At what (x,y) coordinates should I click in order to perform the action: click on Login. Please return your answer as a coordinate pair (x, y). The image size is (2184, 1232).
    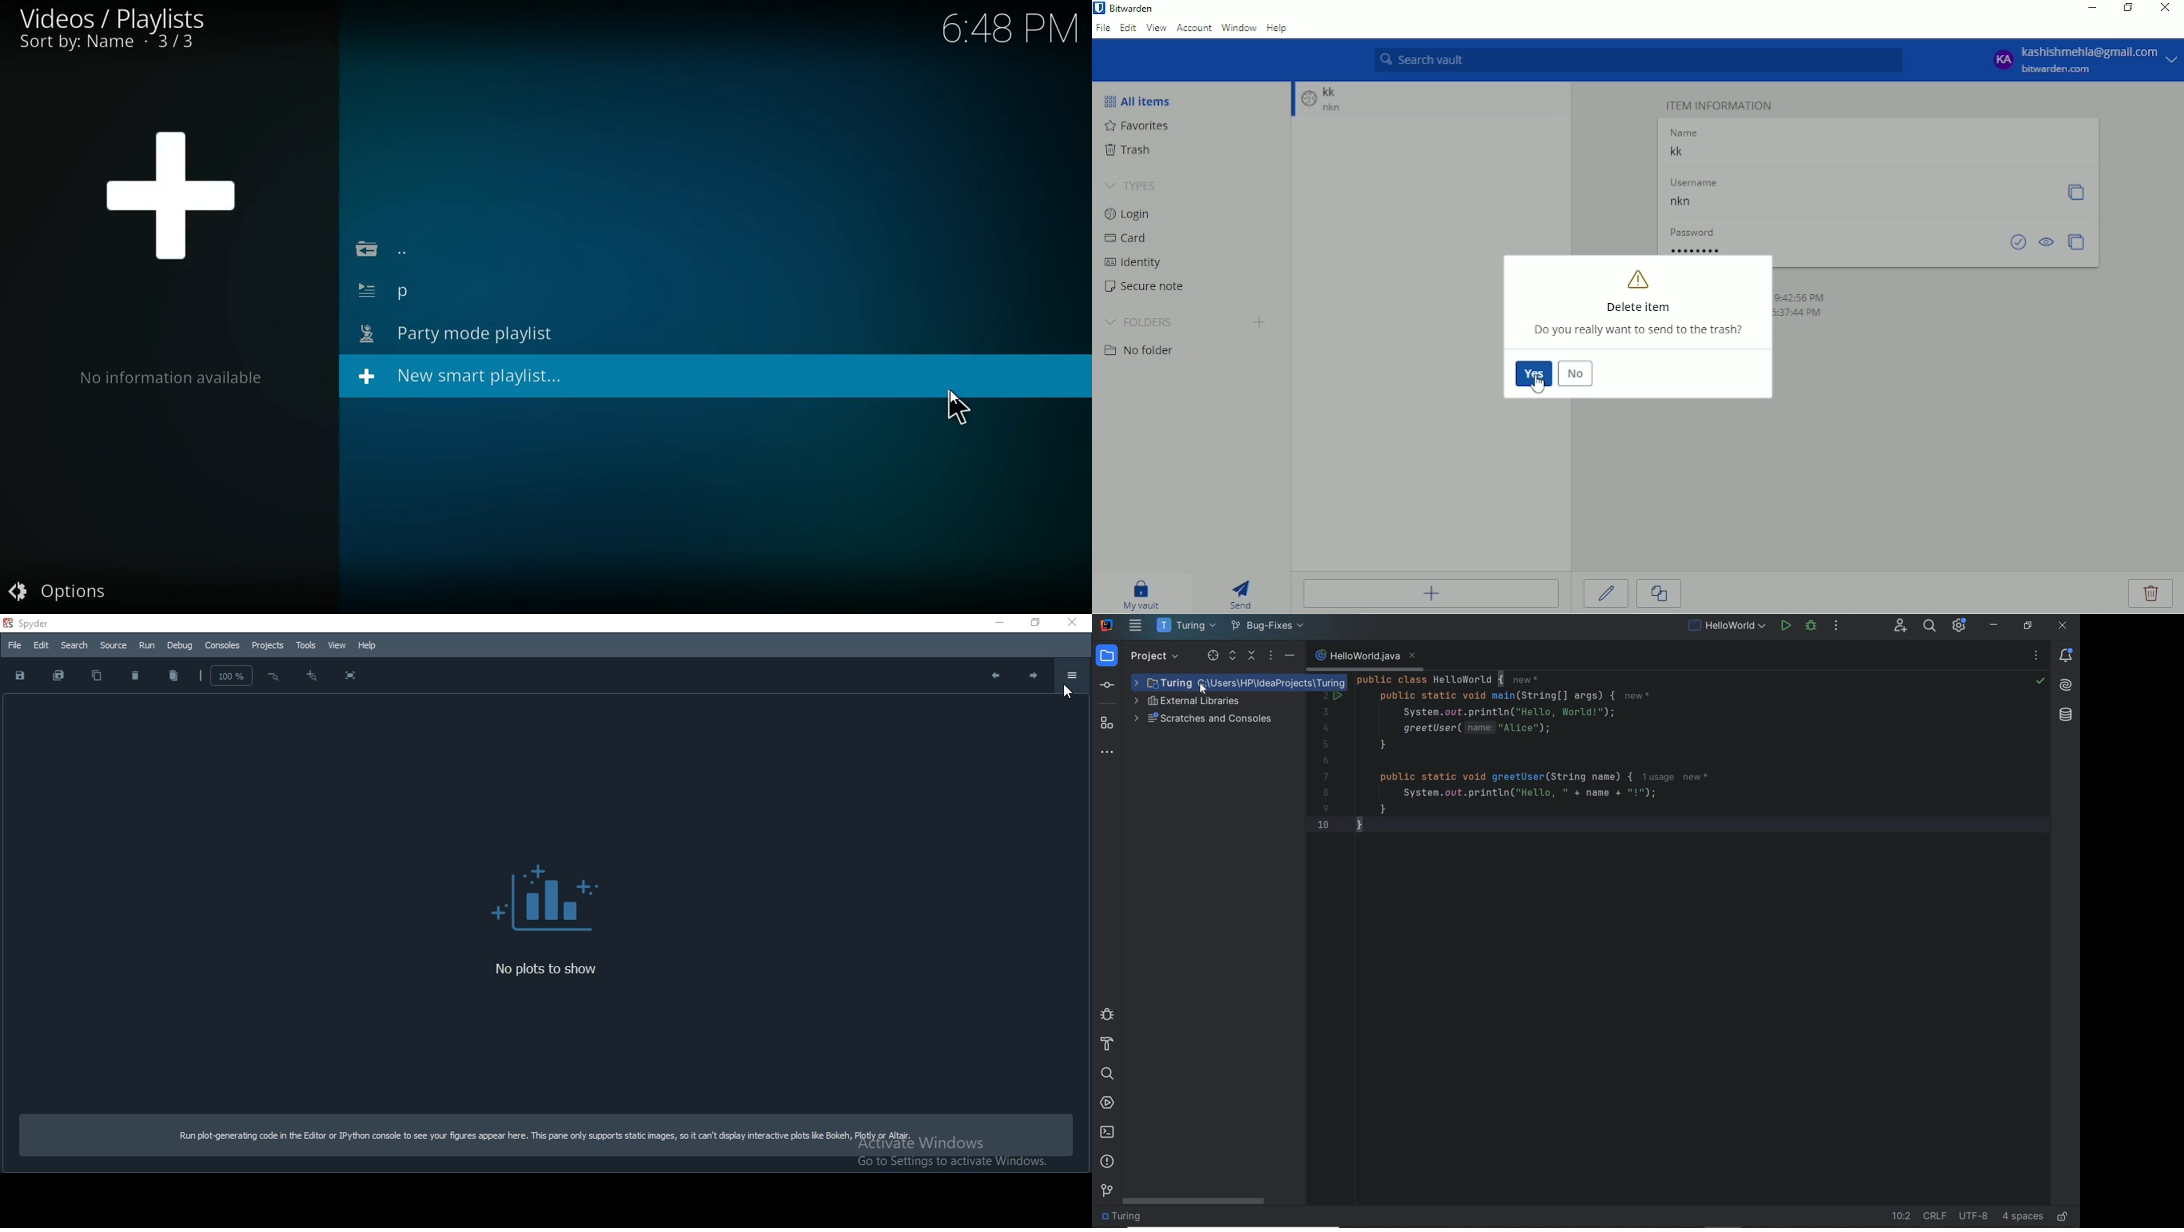
    Looking at the image, I should click on (1134, 216).